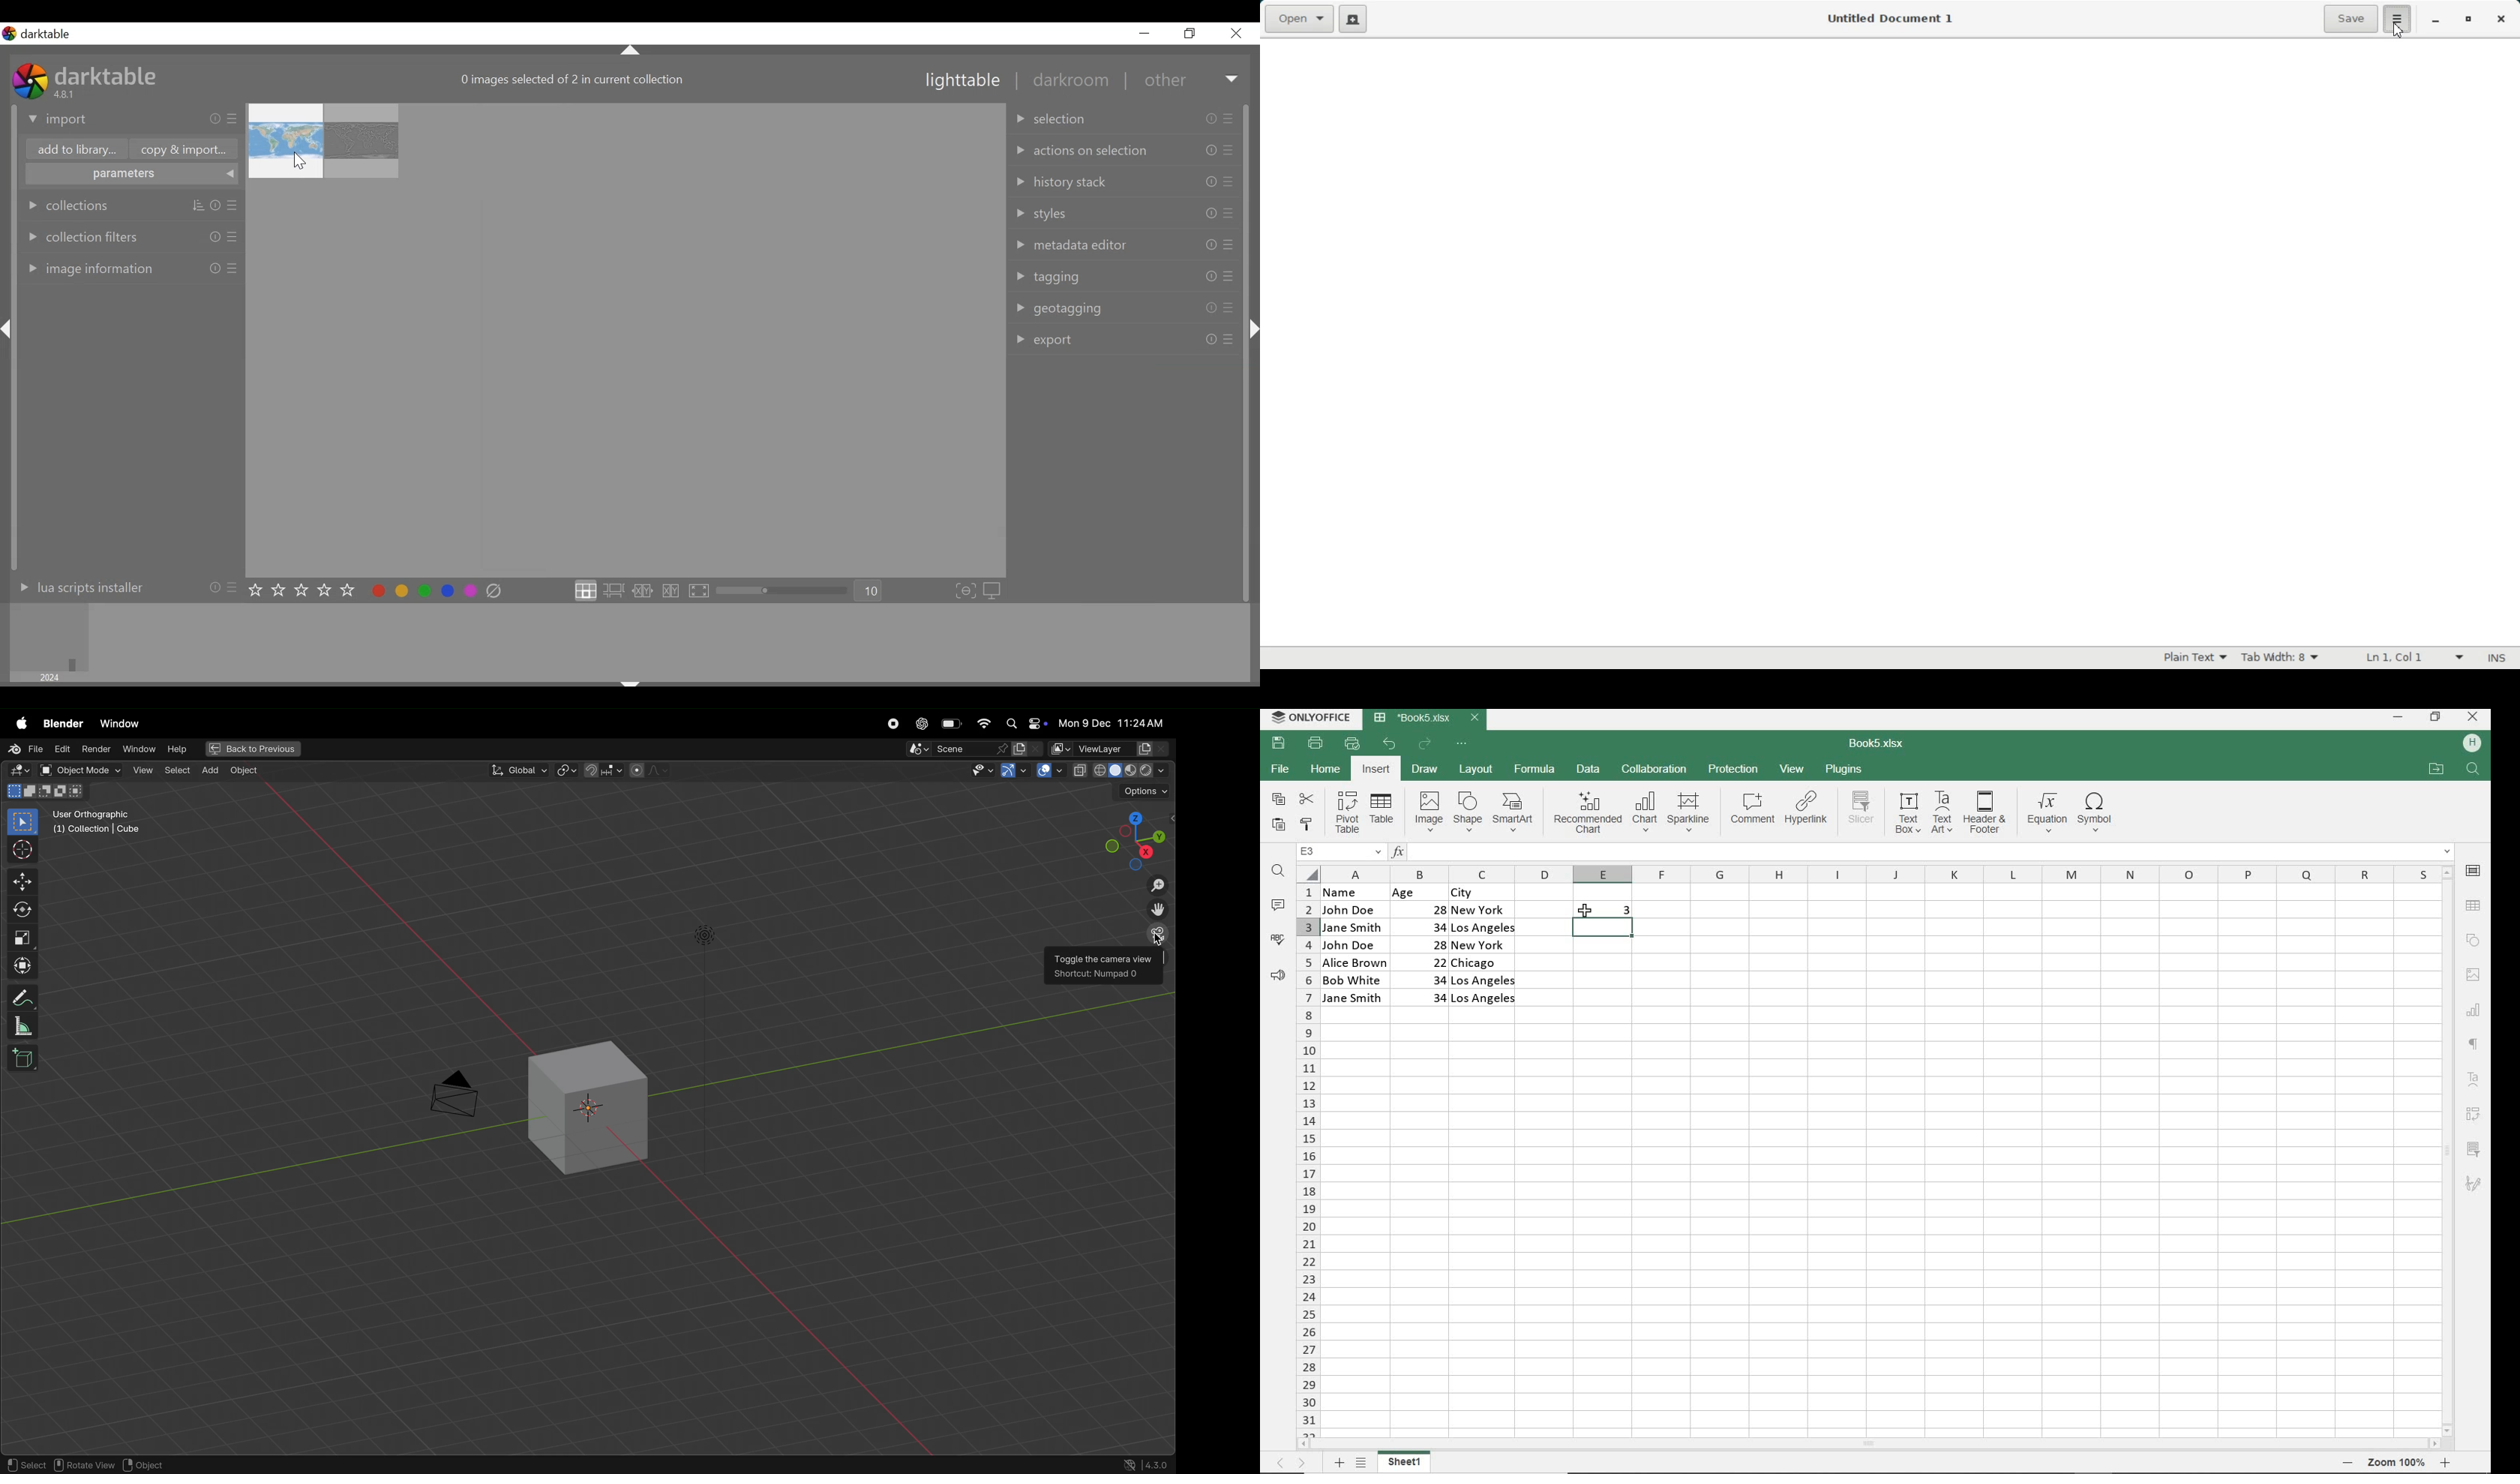 Image resolution: width=2520 pixels, height=1484 pixels. I want to click on Los Angeles, so click(1484, 1000).